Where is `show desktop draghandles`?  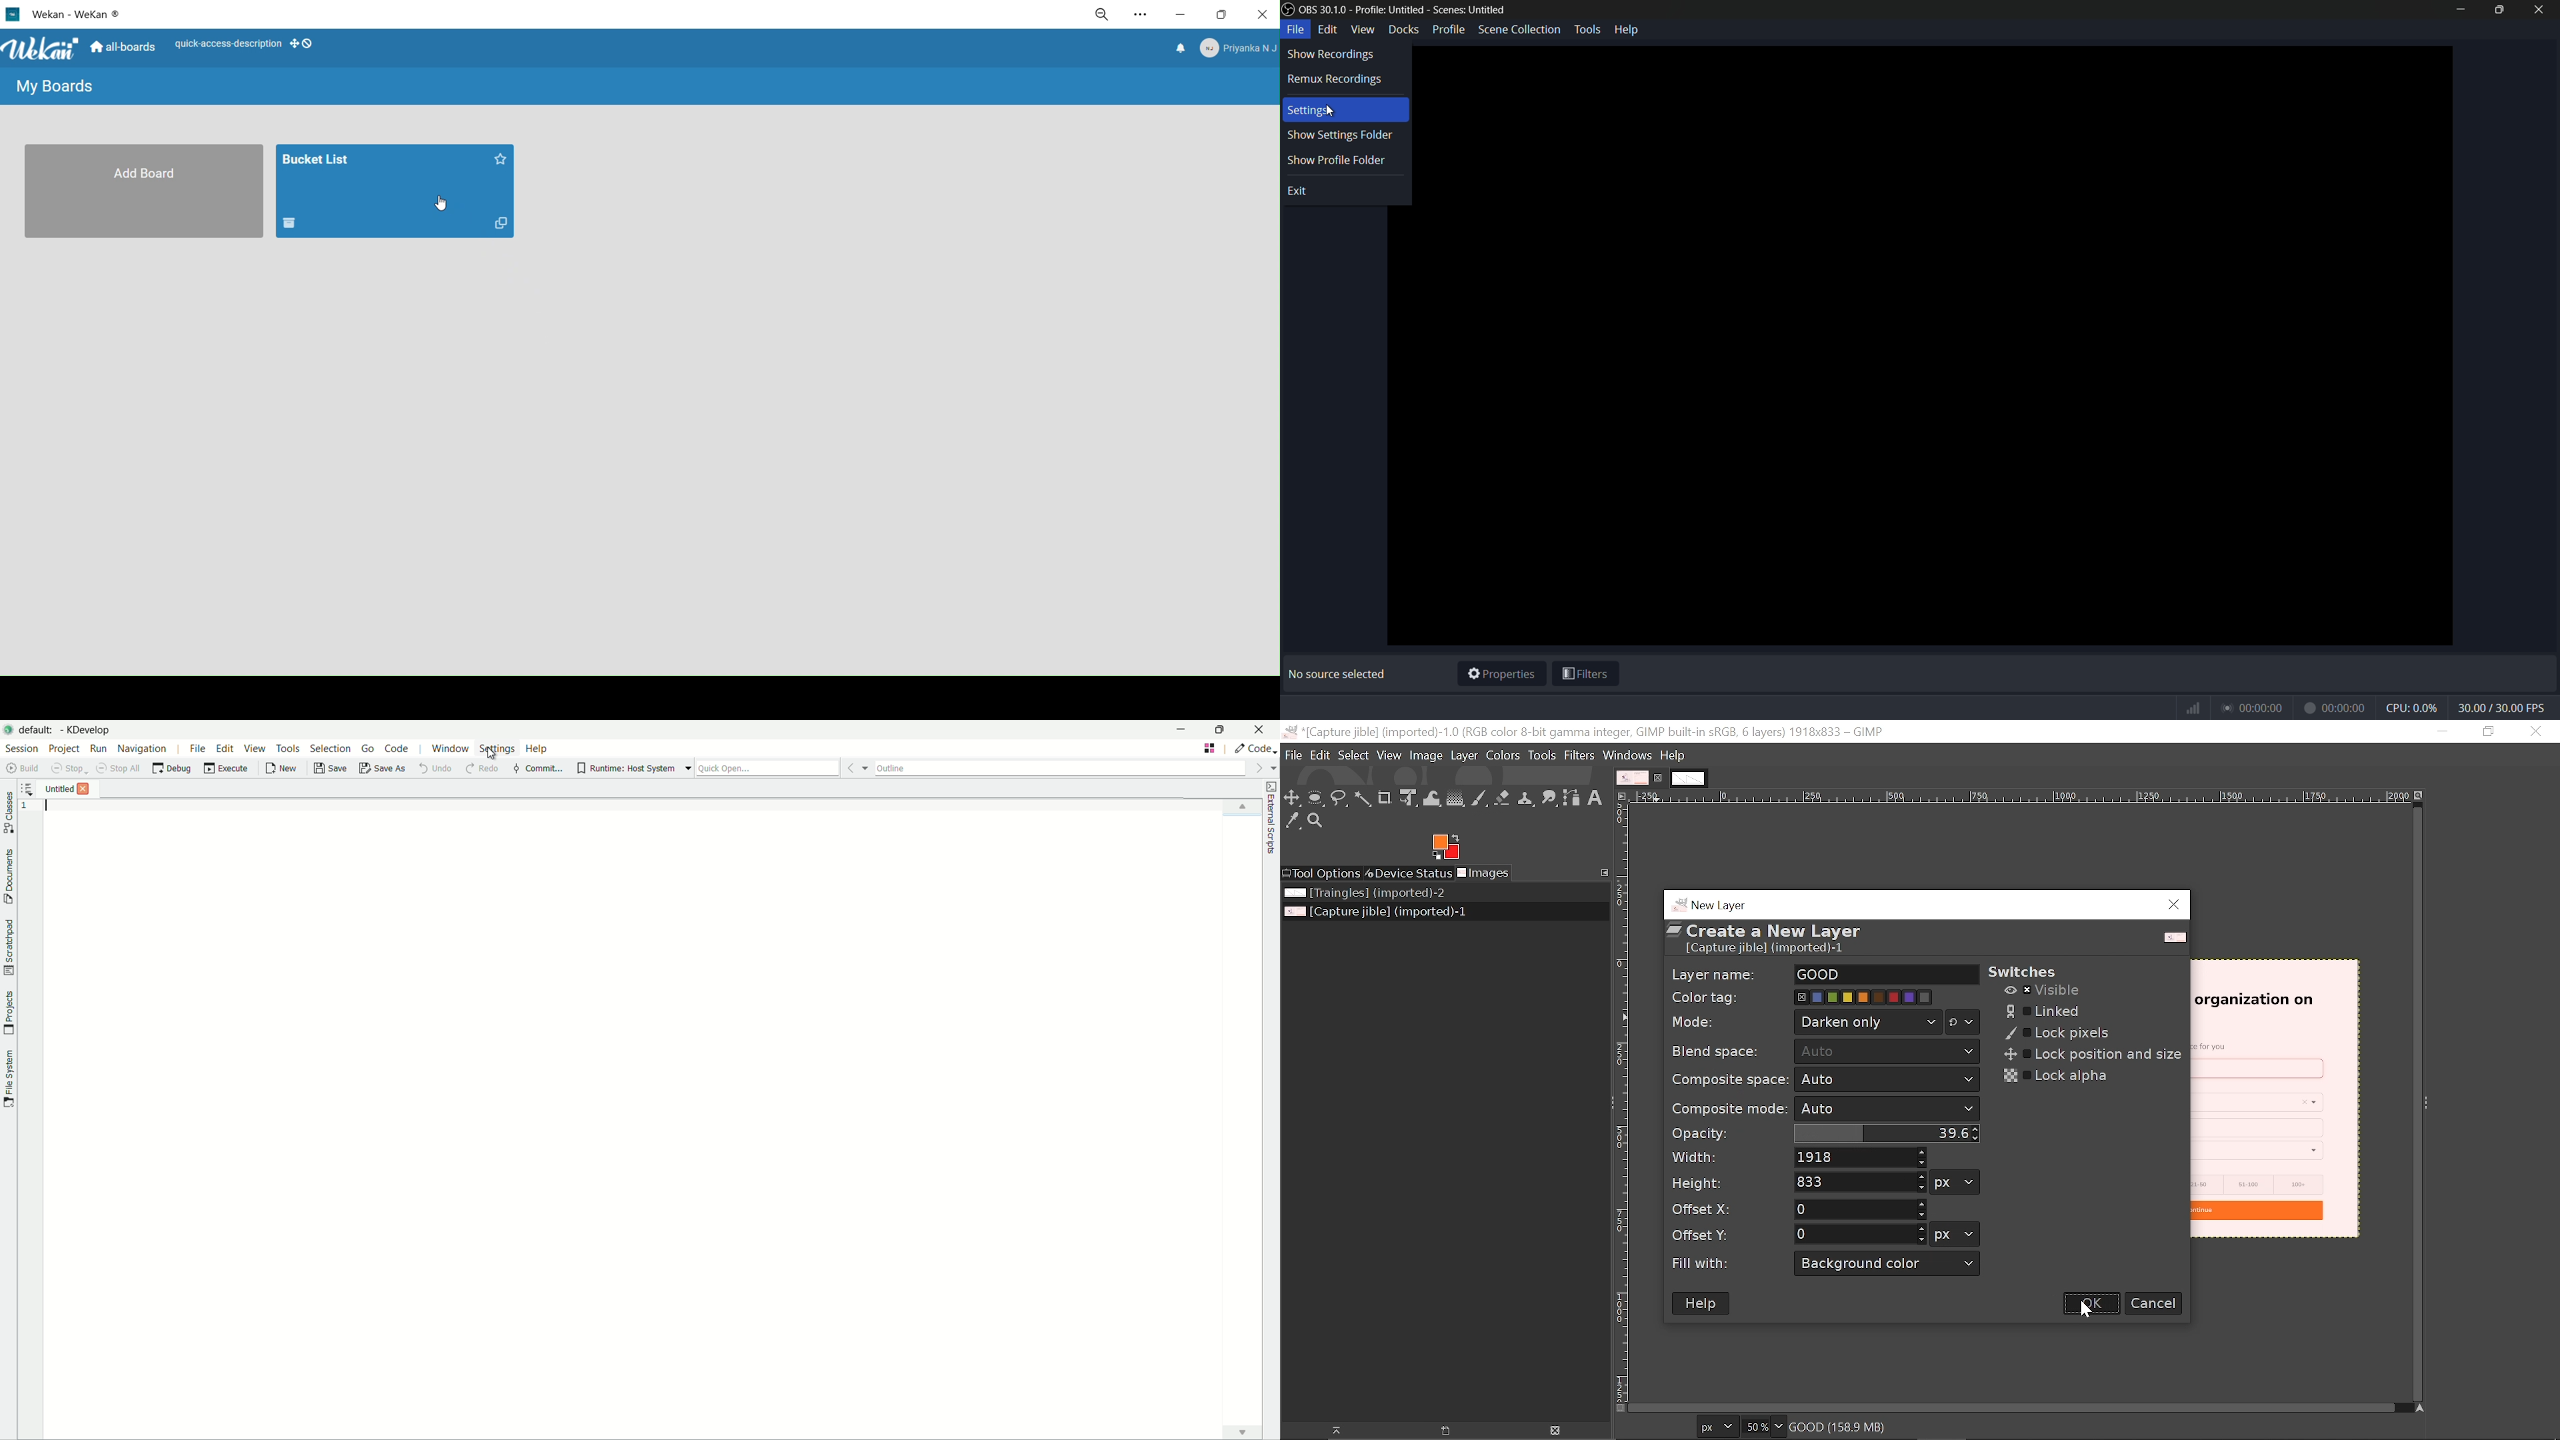
show desktop draghandles is located at coordinates (302, 43).